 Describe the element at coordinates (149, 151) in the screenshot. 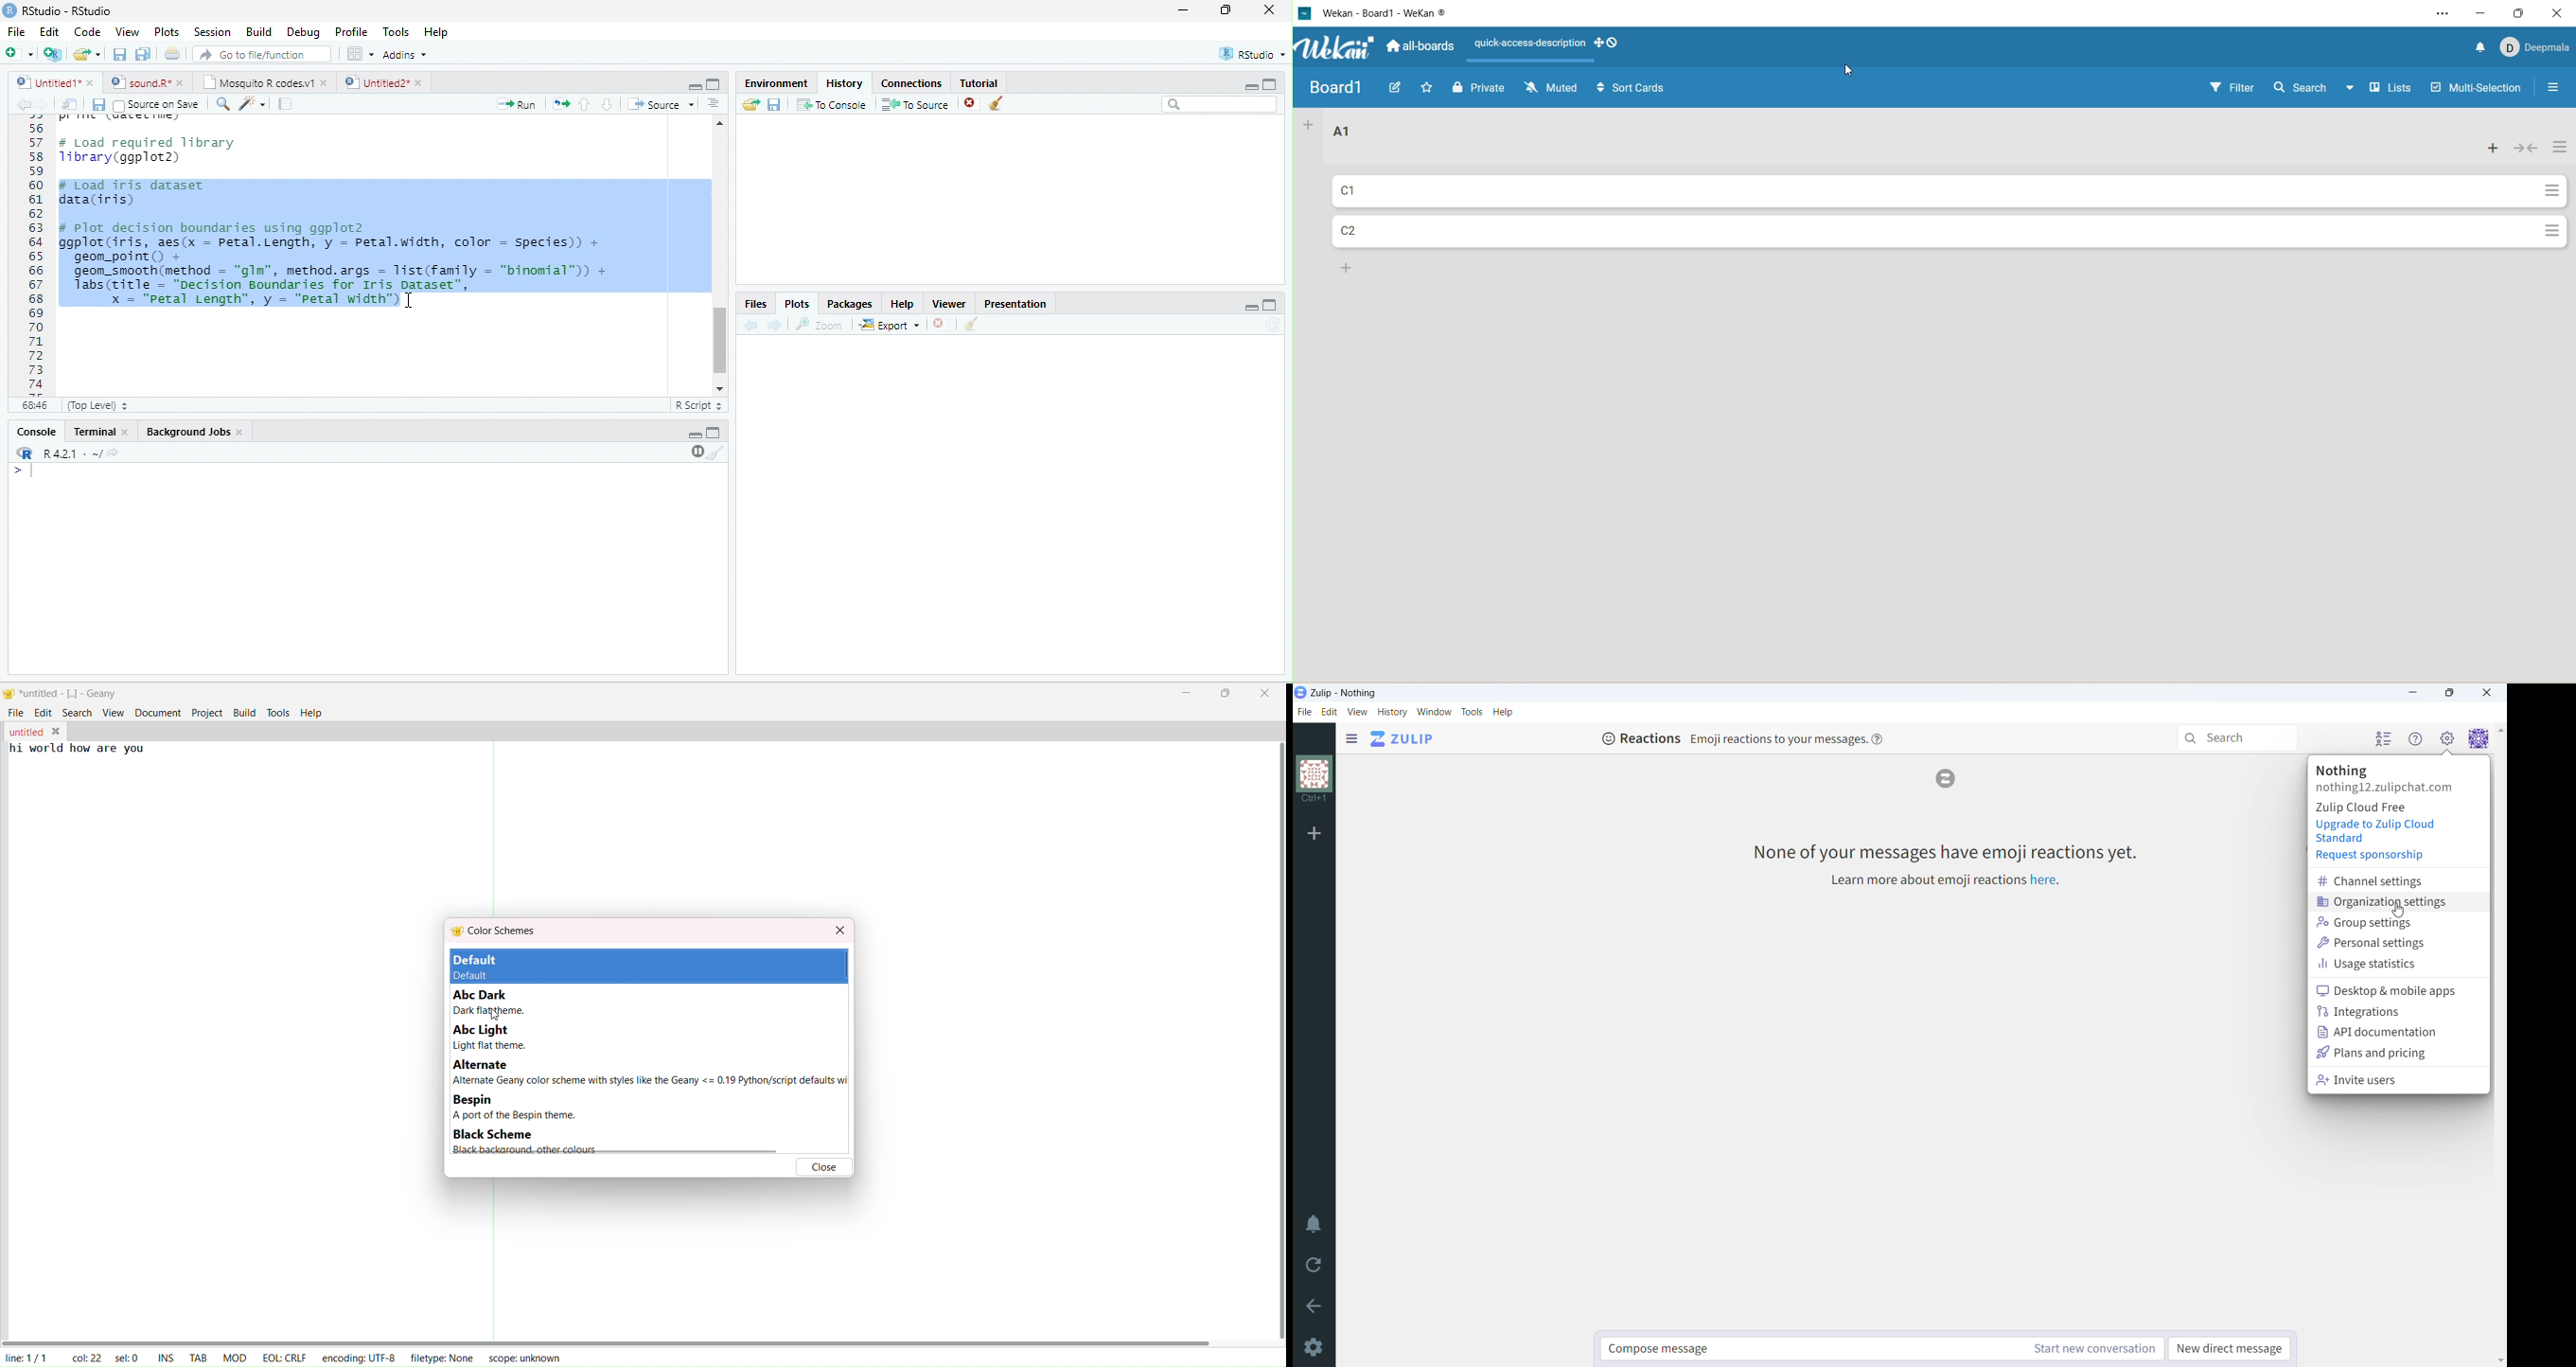

I see `# Load required library1ibrary(ggplot2)` at that location.